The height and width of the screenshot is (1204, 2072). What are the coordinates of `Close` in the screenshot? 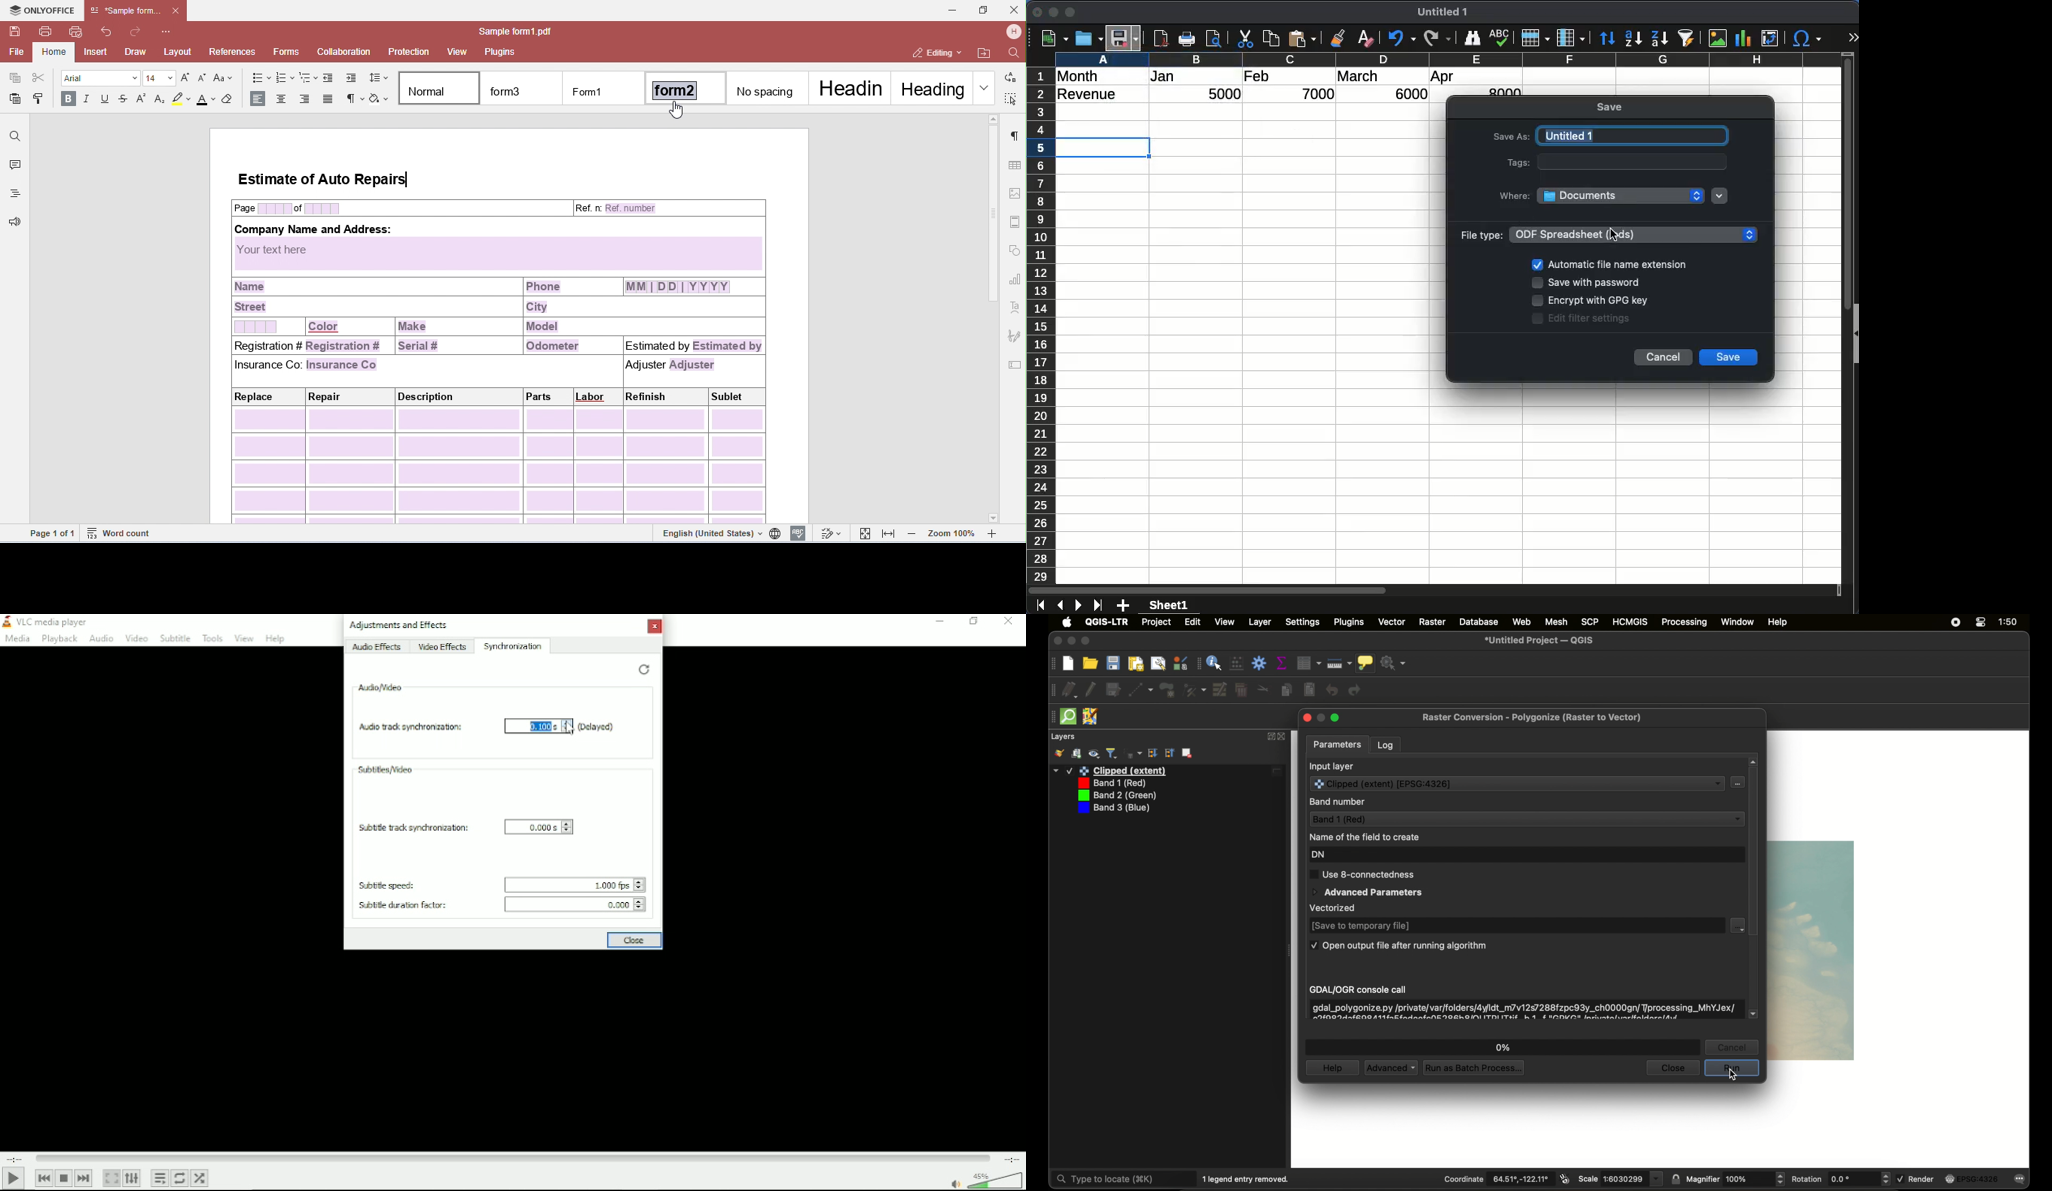 It's located at (655, 626).